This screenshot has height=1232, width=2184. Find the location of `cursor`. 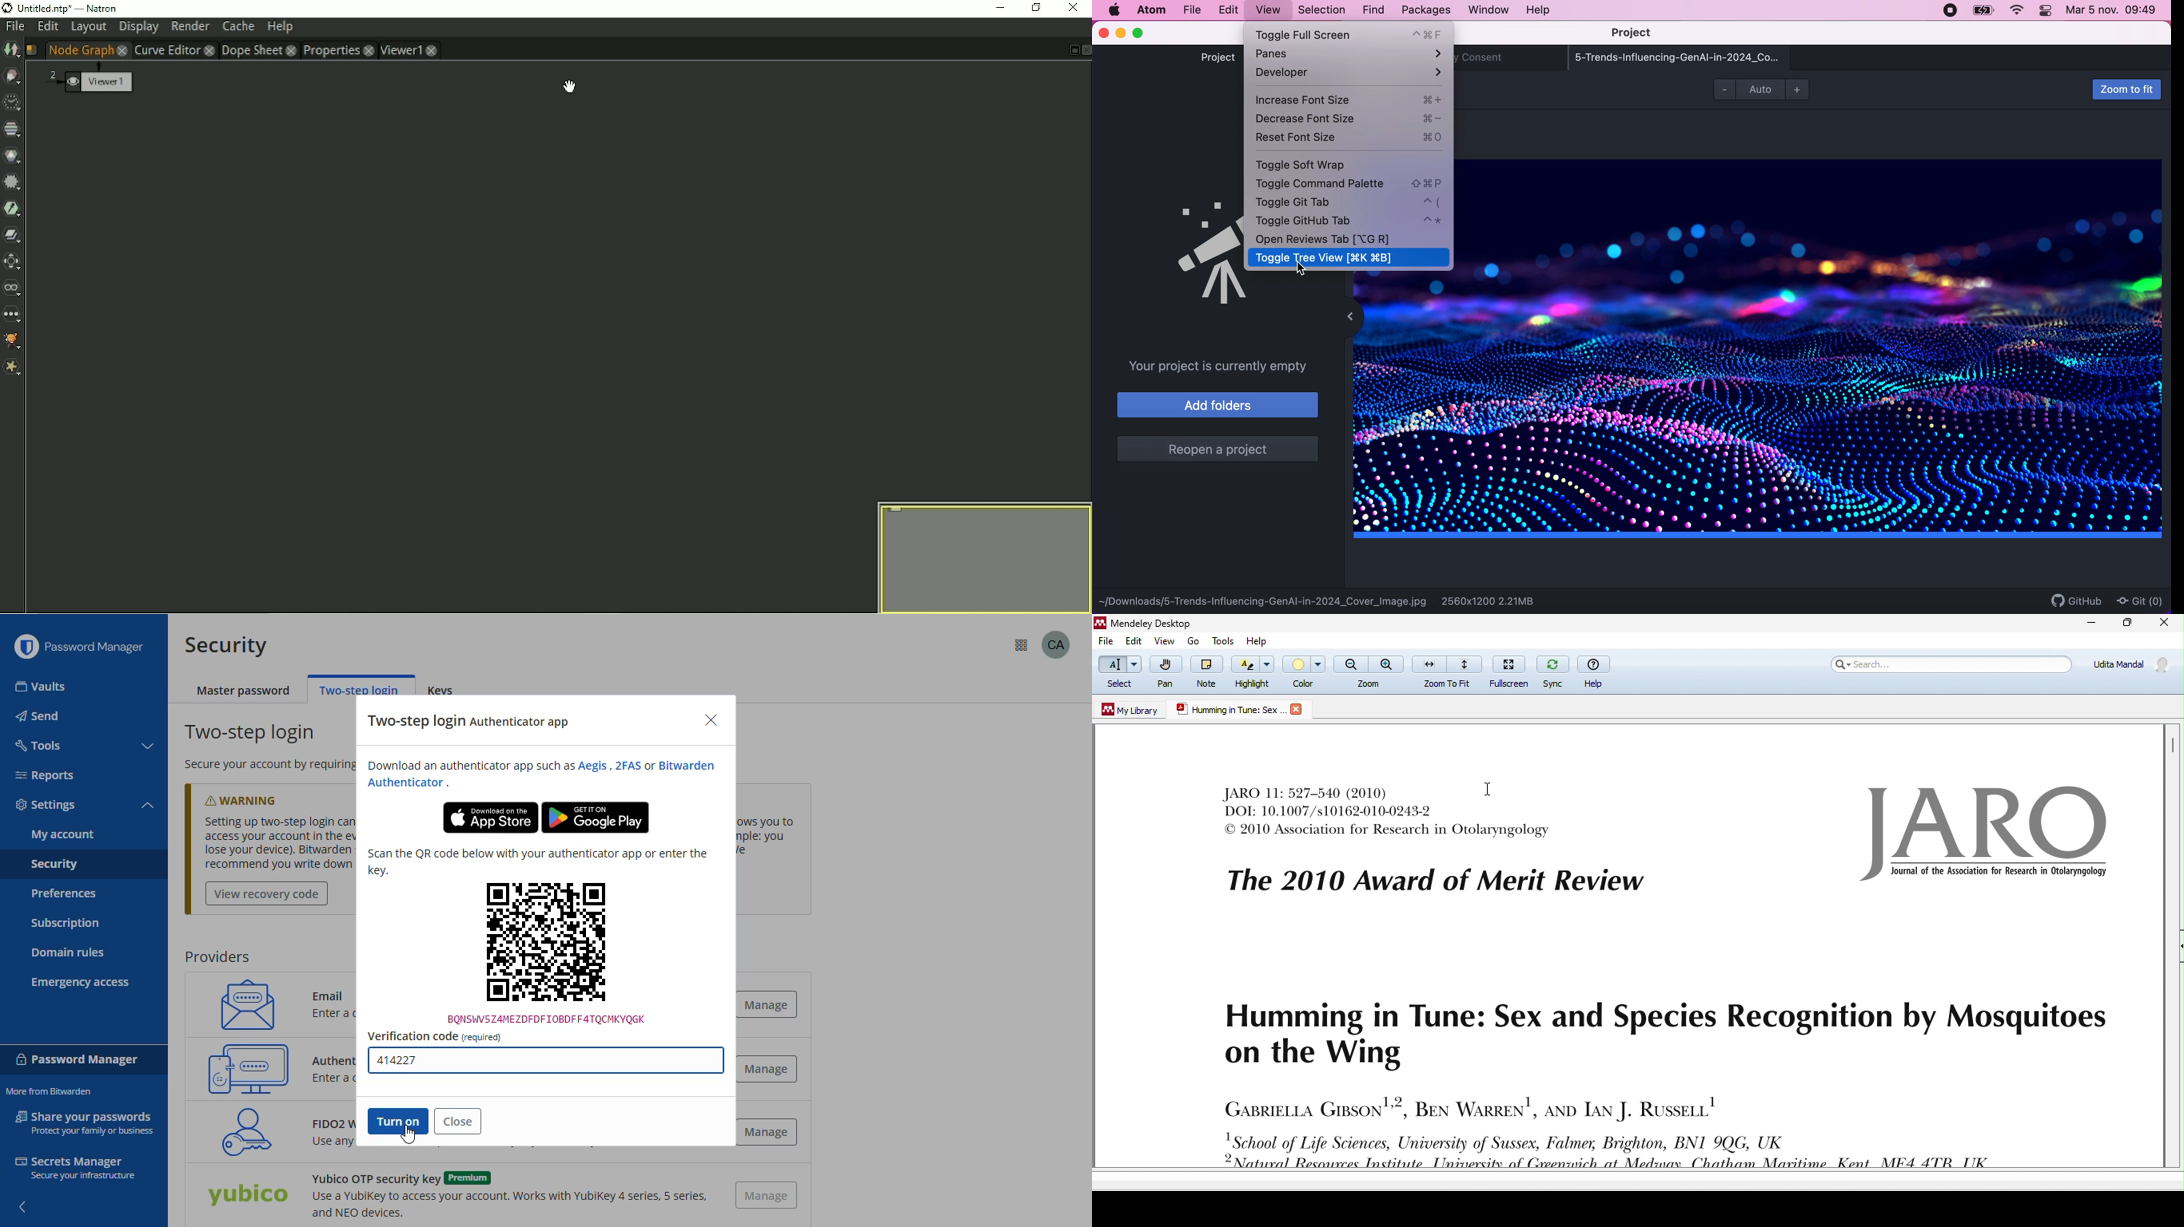

cursor is located at coordinates (409, 1135).